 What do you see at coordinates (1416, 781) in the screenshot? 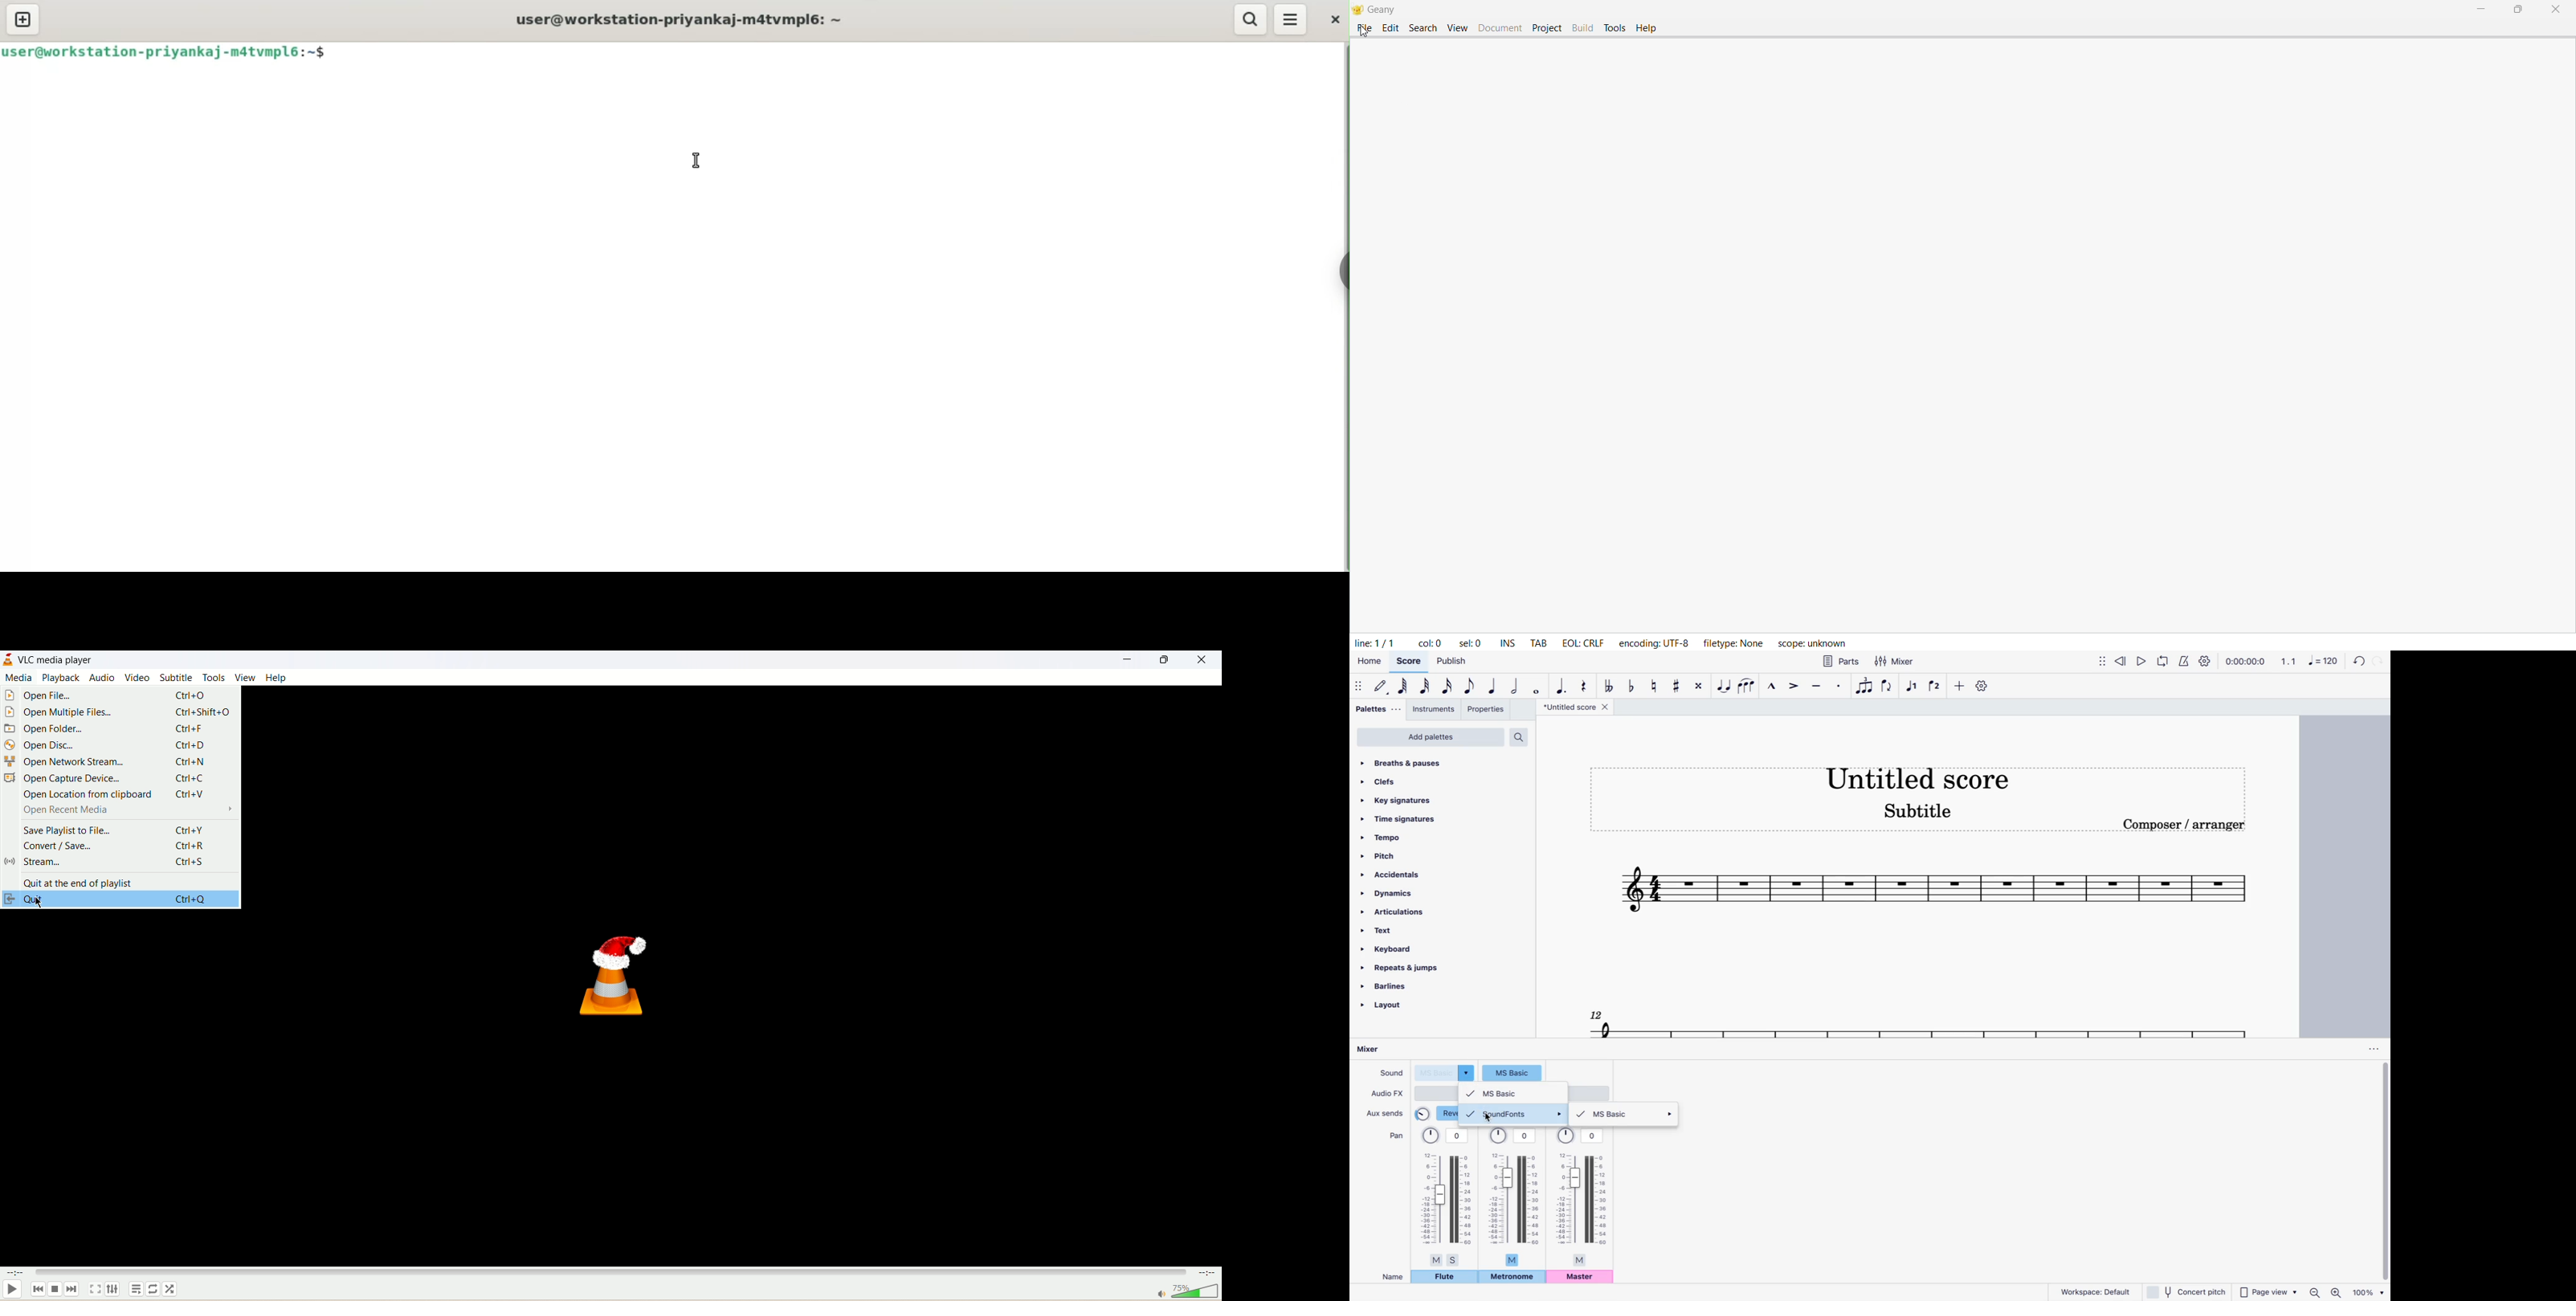
I see `clefs` at bounding box center [1416, 781].